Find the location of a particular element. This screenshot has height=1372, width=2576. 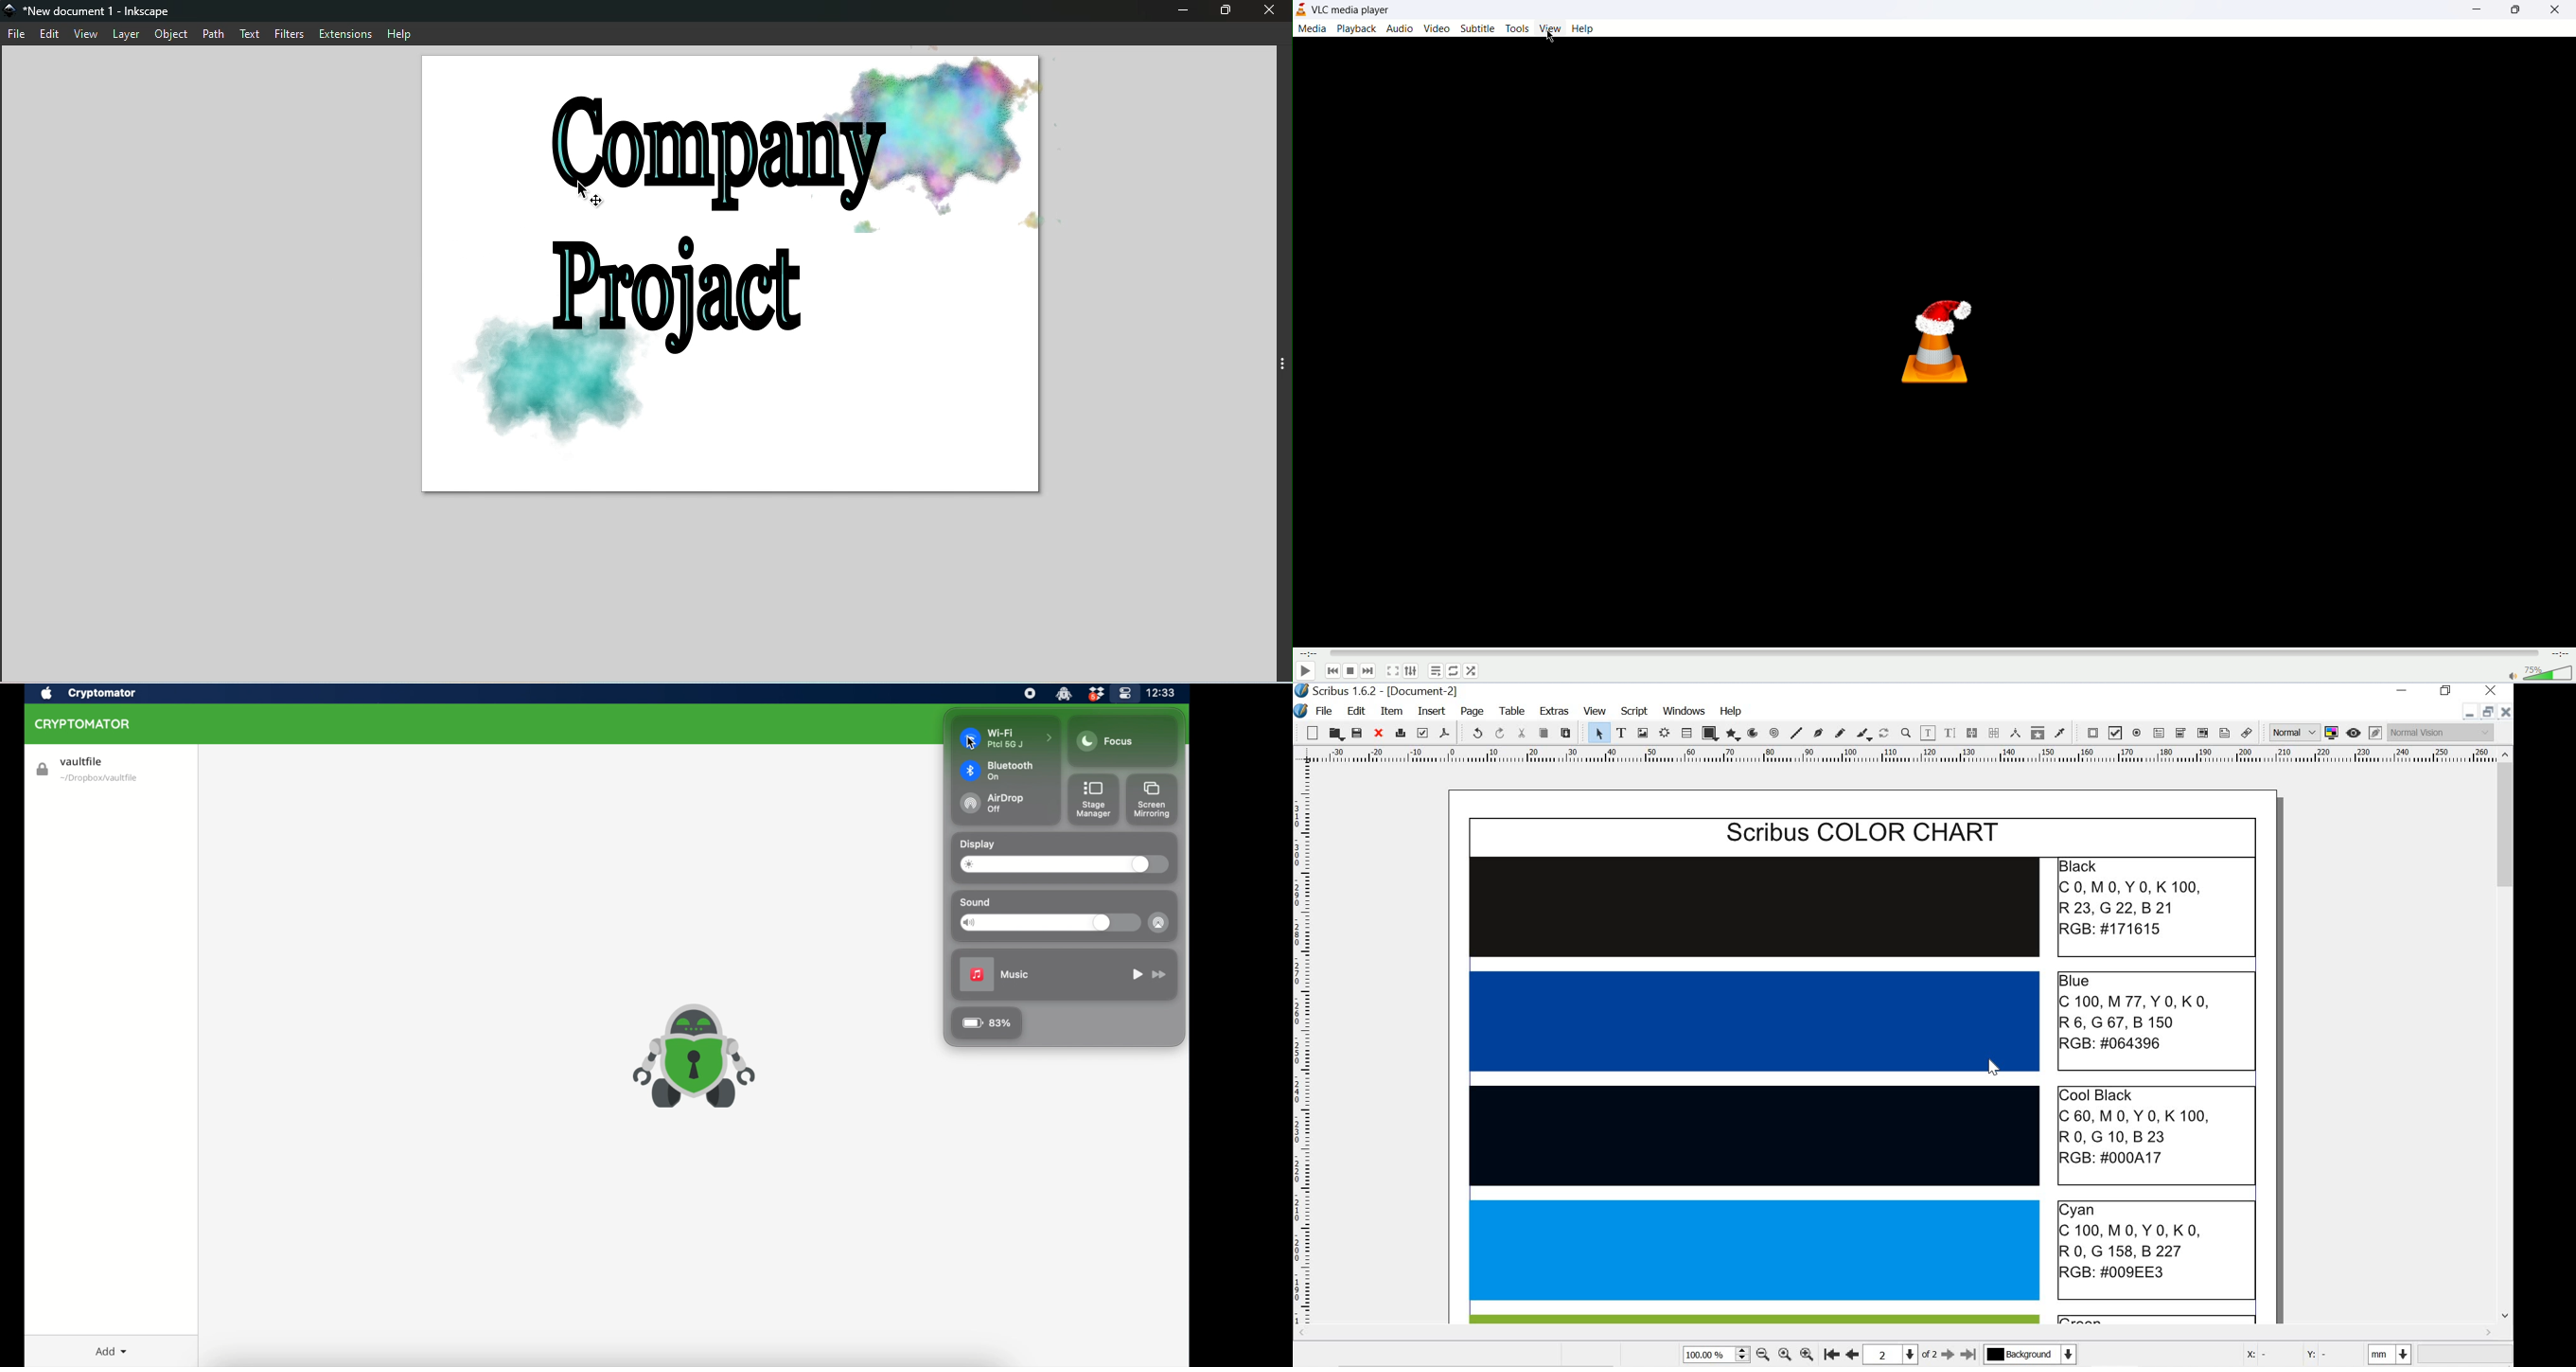

Next page is located at coordinates (1947, 1355).